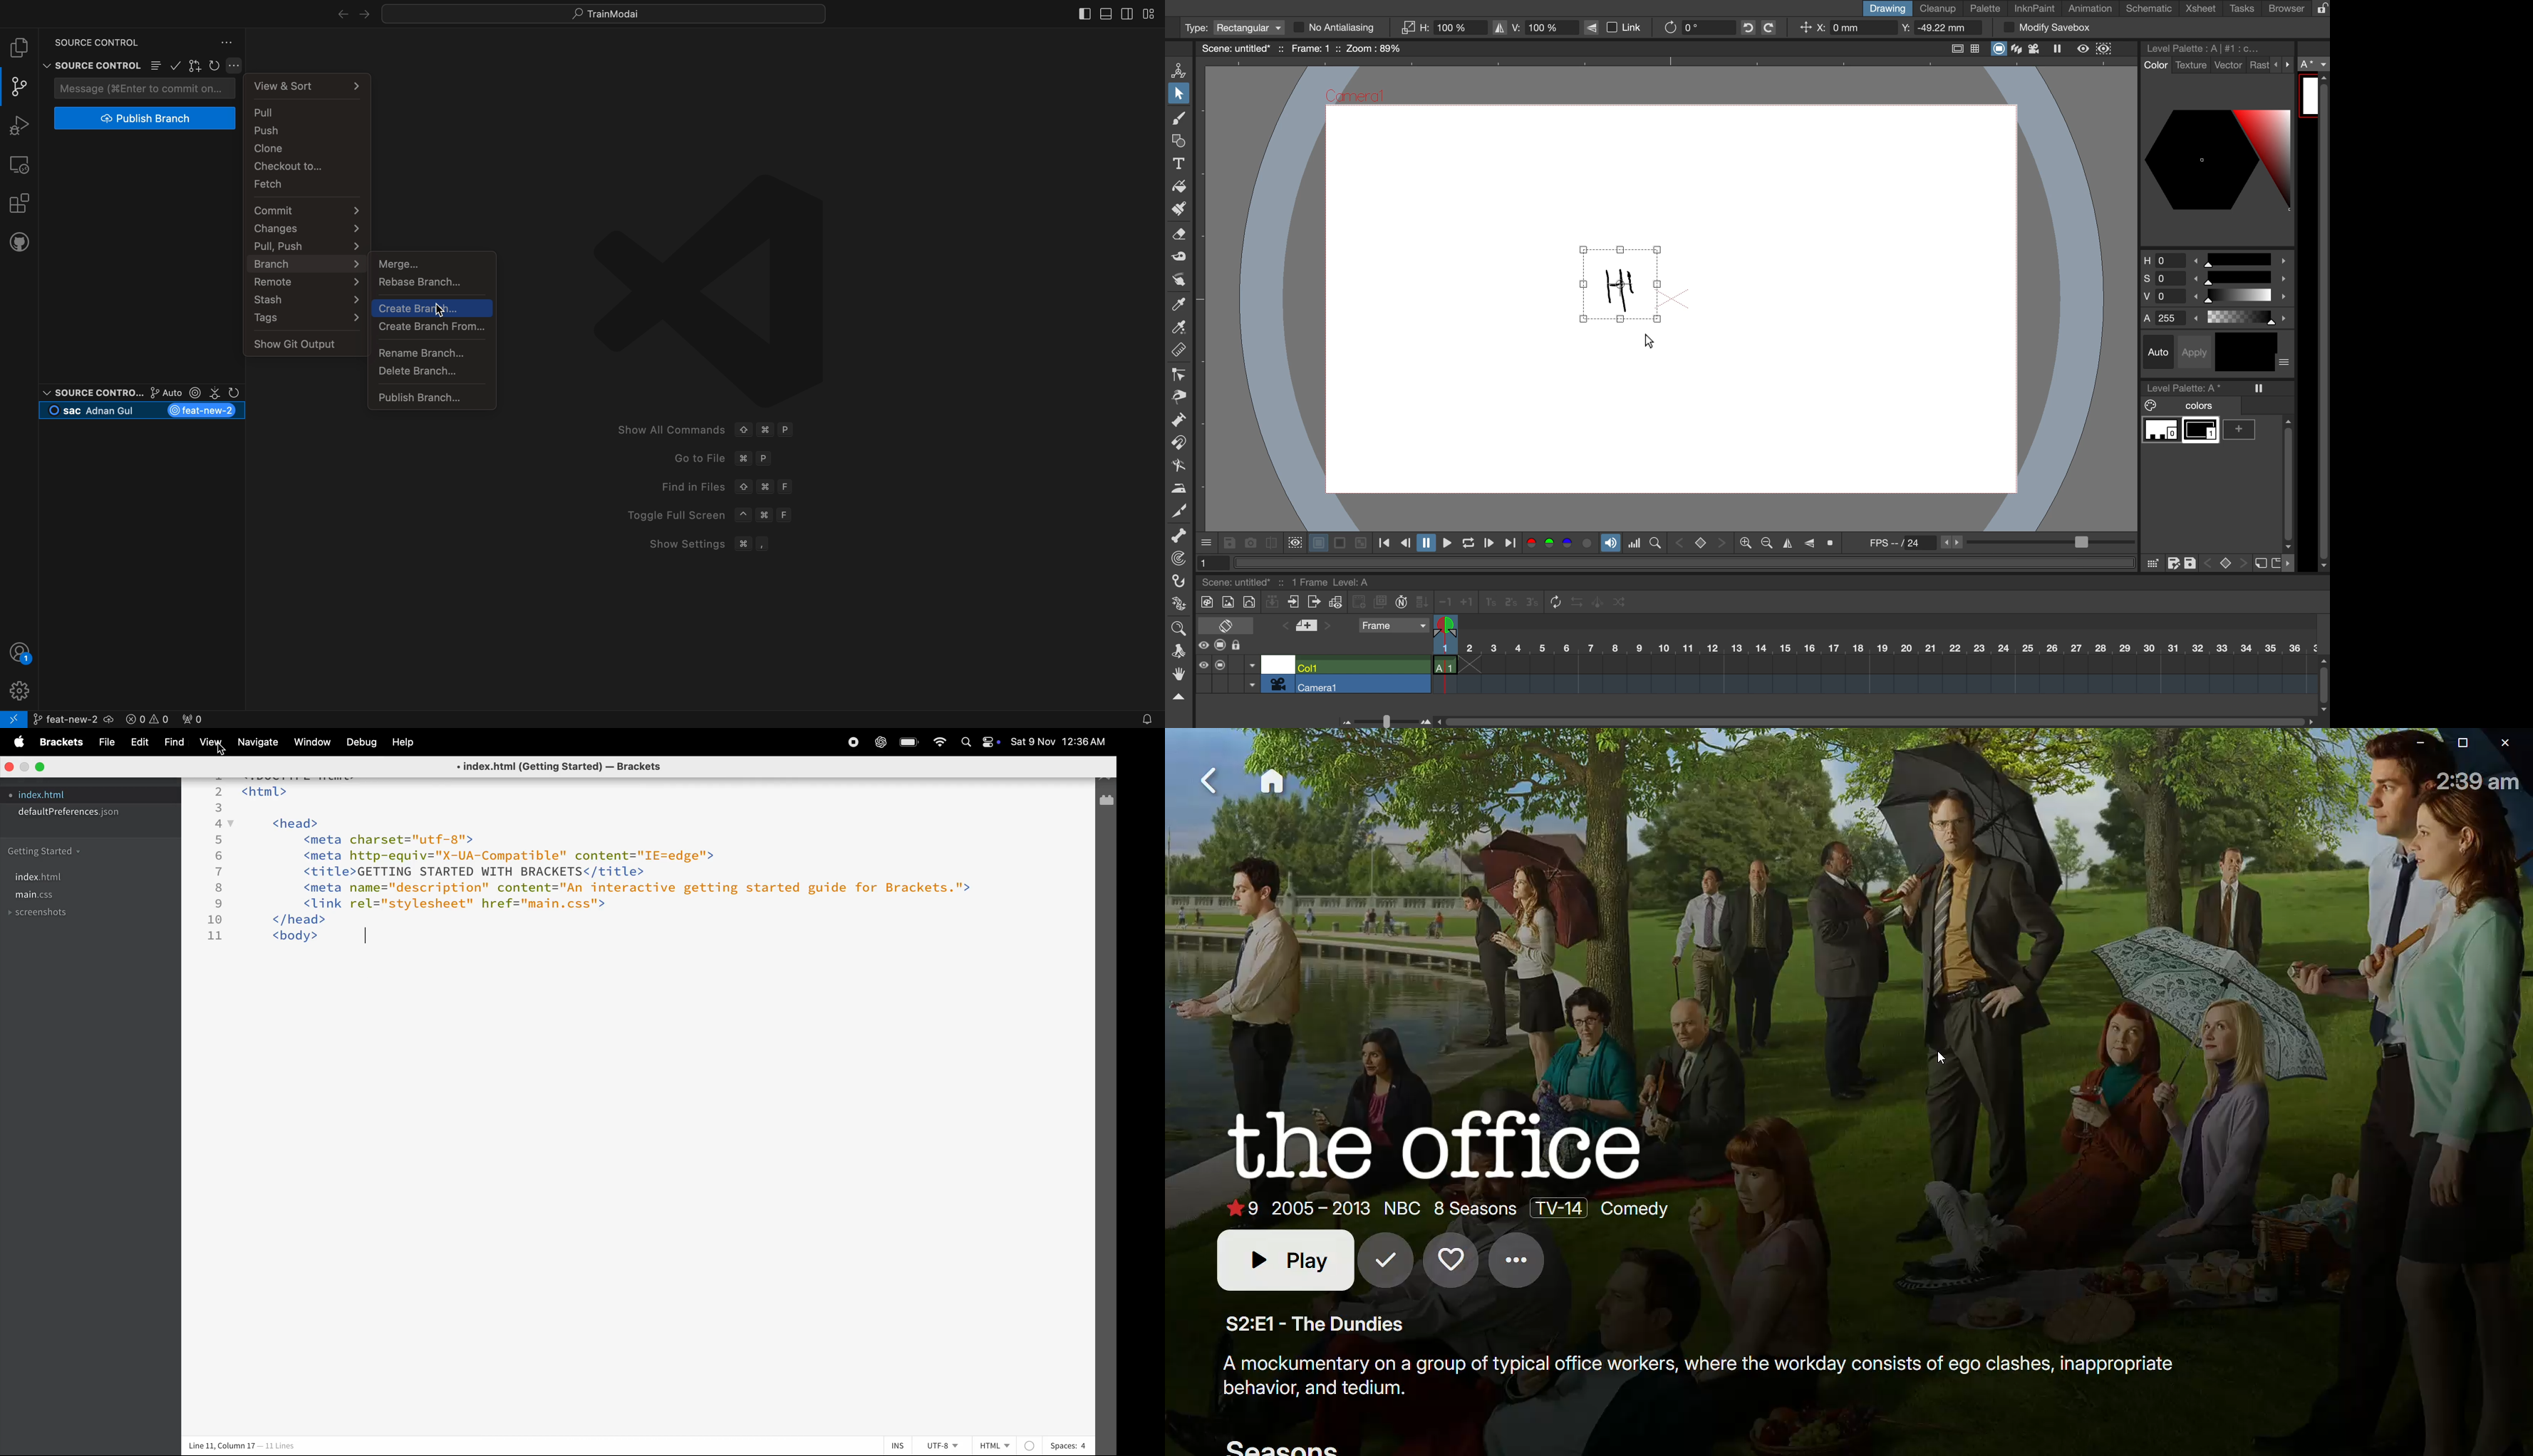  What do you see at coordinates (25, 767) in the screenshot?
I see `minimize` at bounding box center [25, 767].